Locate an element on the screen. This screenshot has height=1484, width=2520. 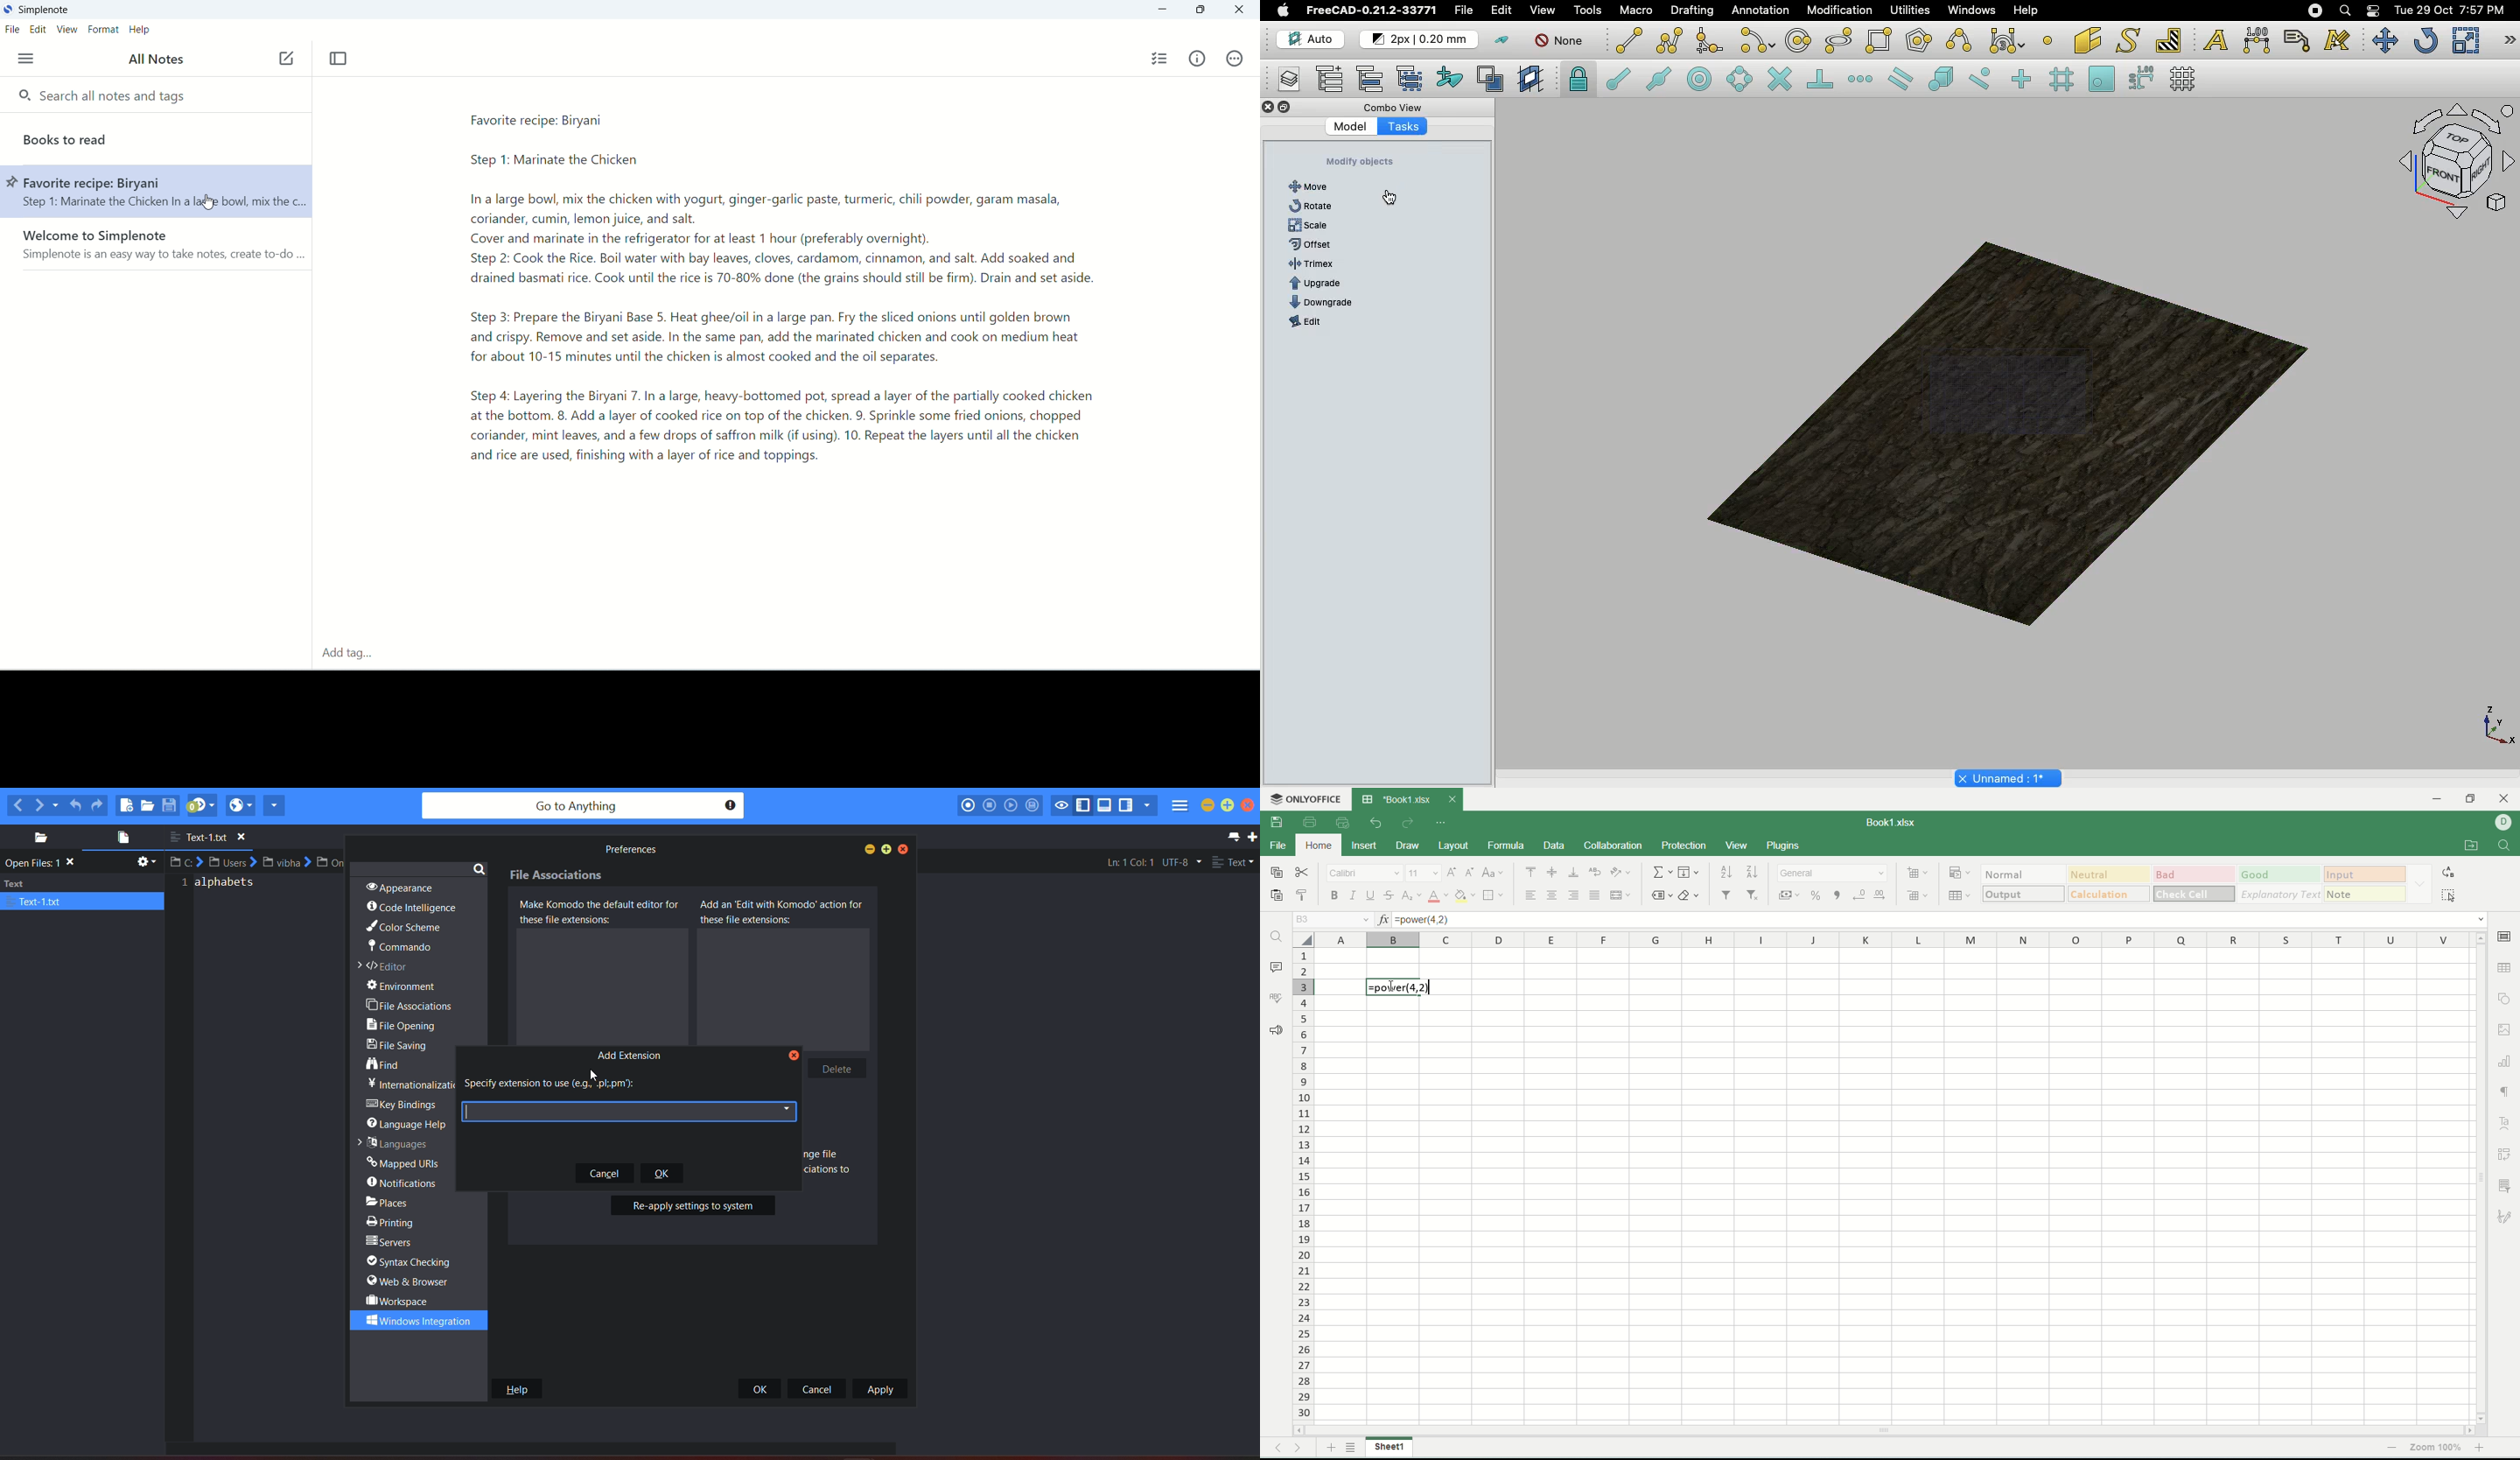
comments is located at coordinates (1275, 966).